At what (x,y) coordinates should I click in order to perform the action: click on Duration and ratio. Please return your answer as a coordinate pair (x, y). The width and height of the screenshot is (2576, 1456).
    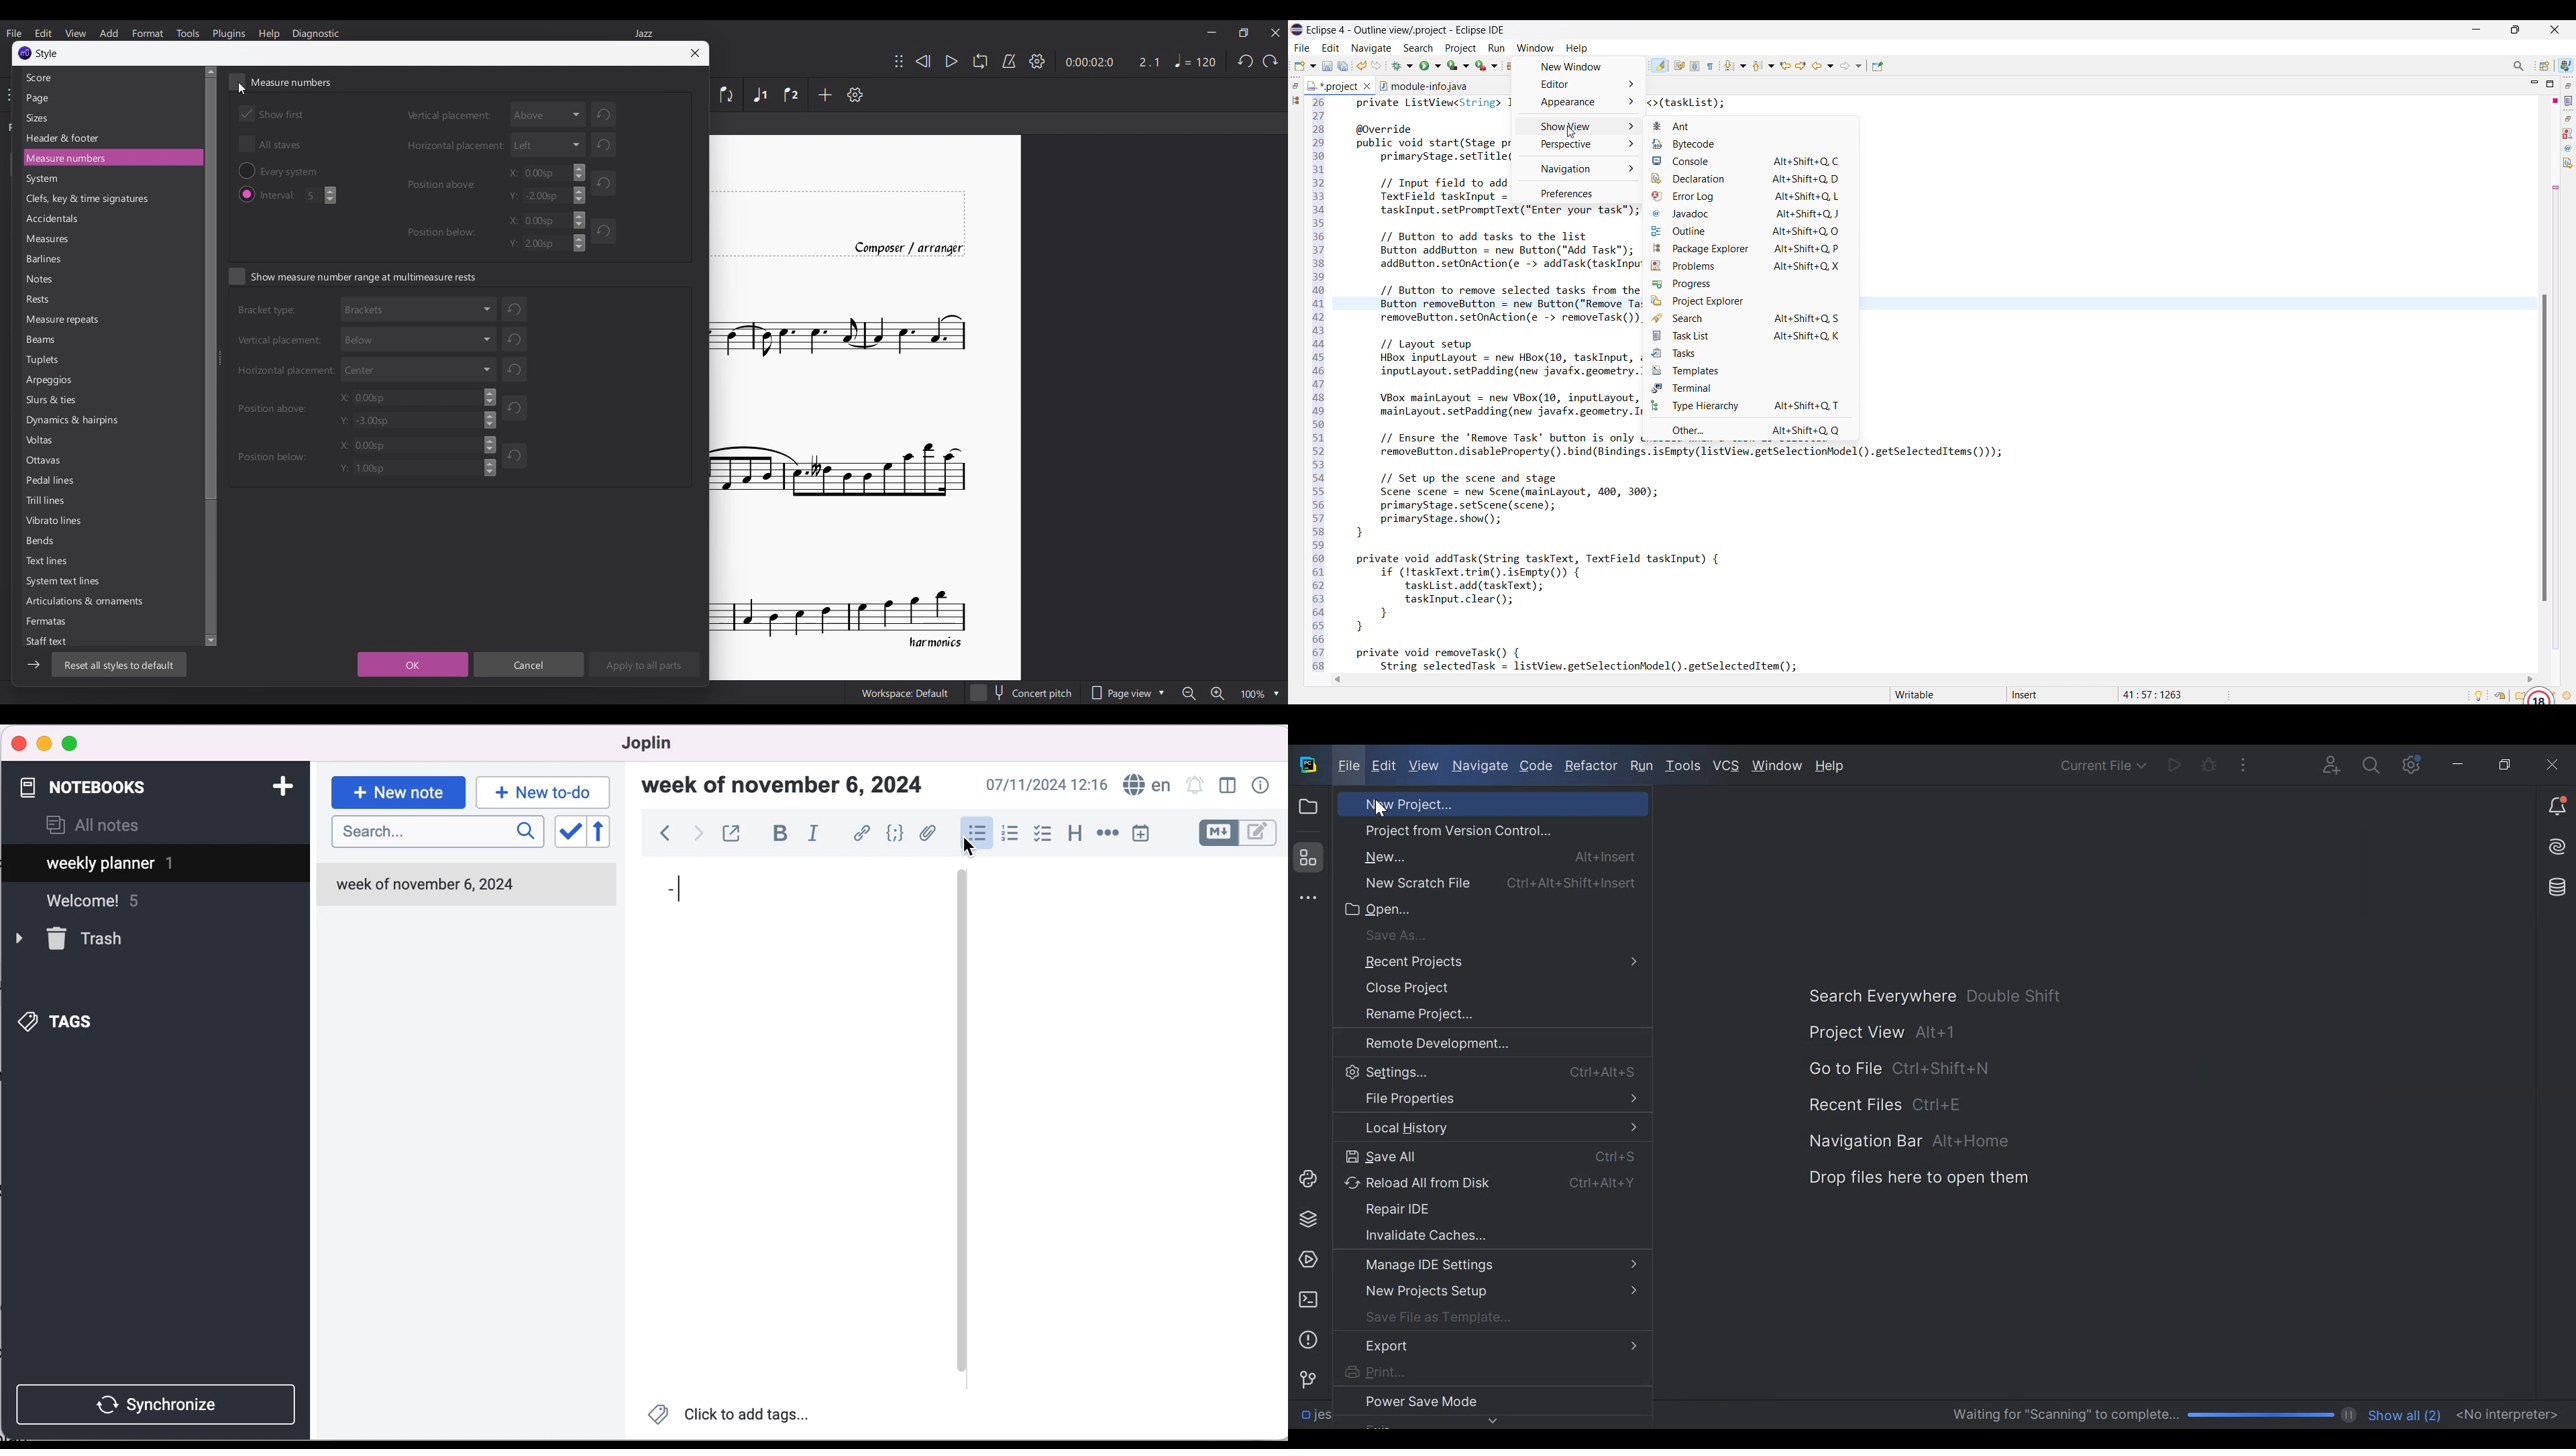
    Looking at the image, I should click on (1113, 62).